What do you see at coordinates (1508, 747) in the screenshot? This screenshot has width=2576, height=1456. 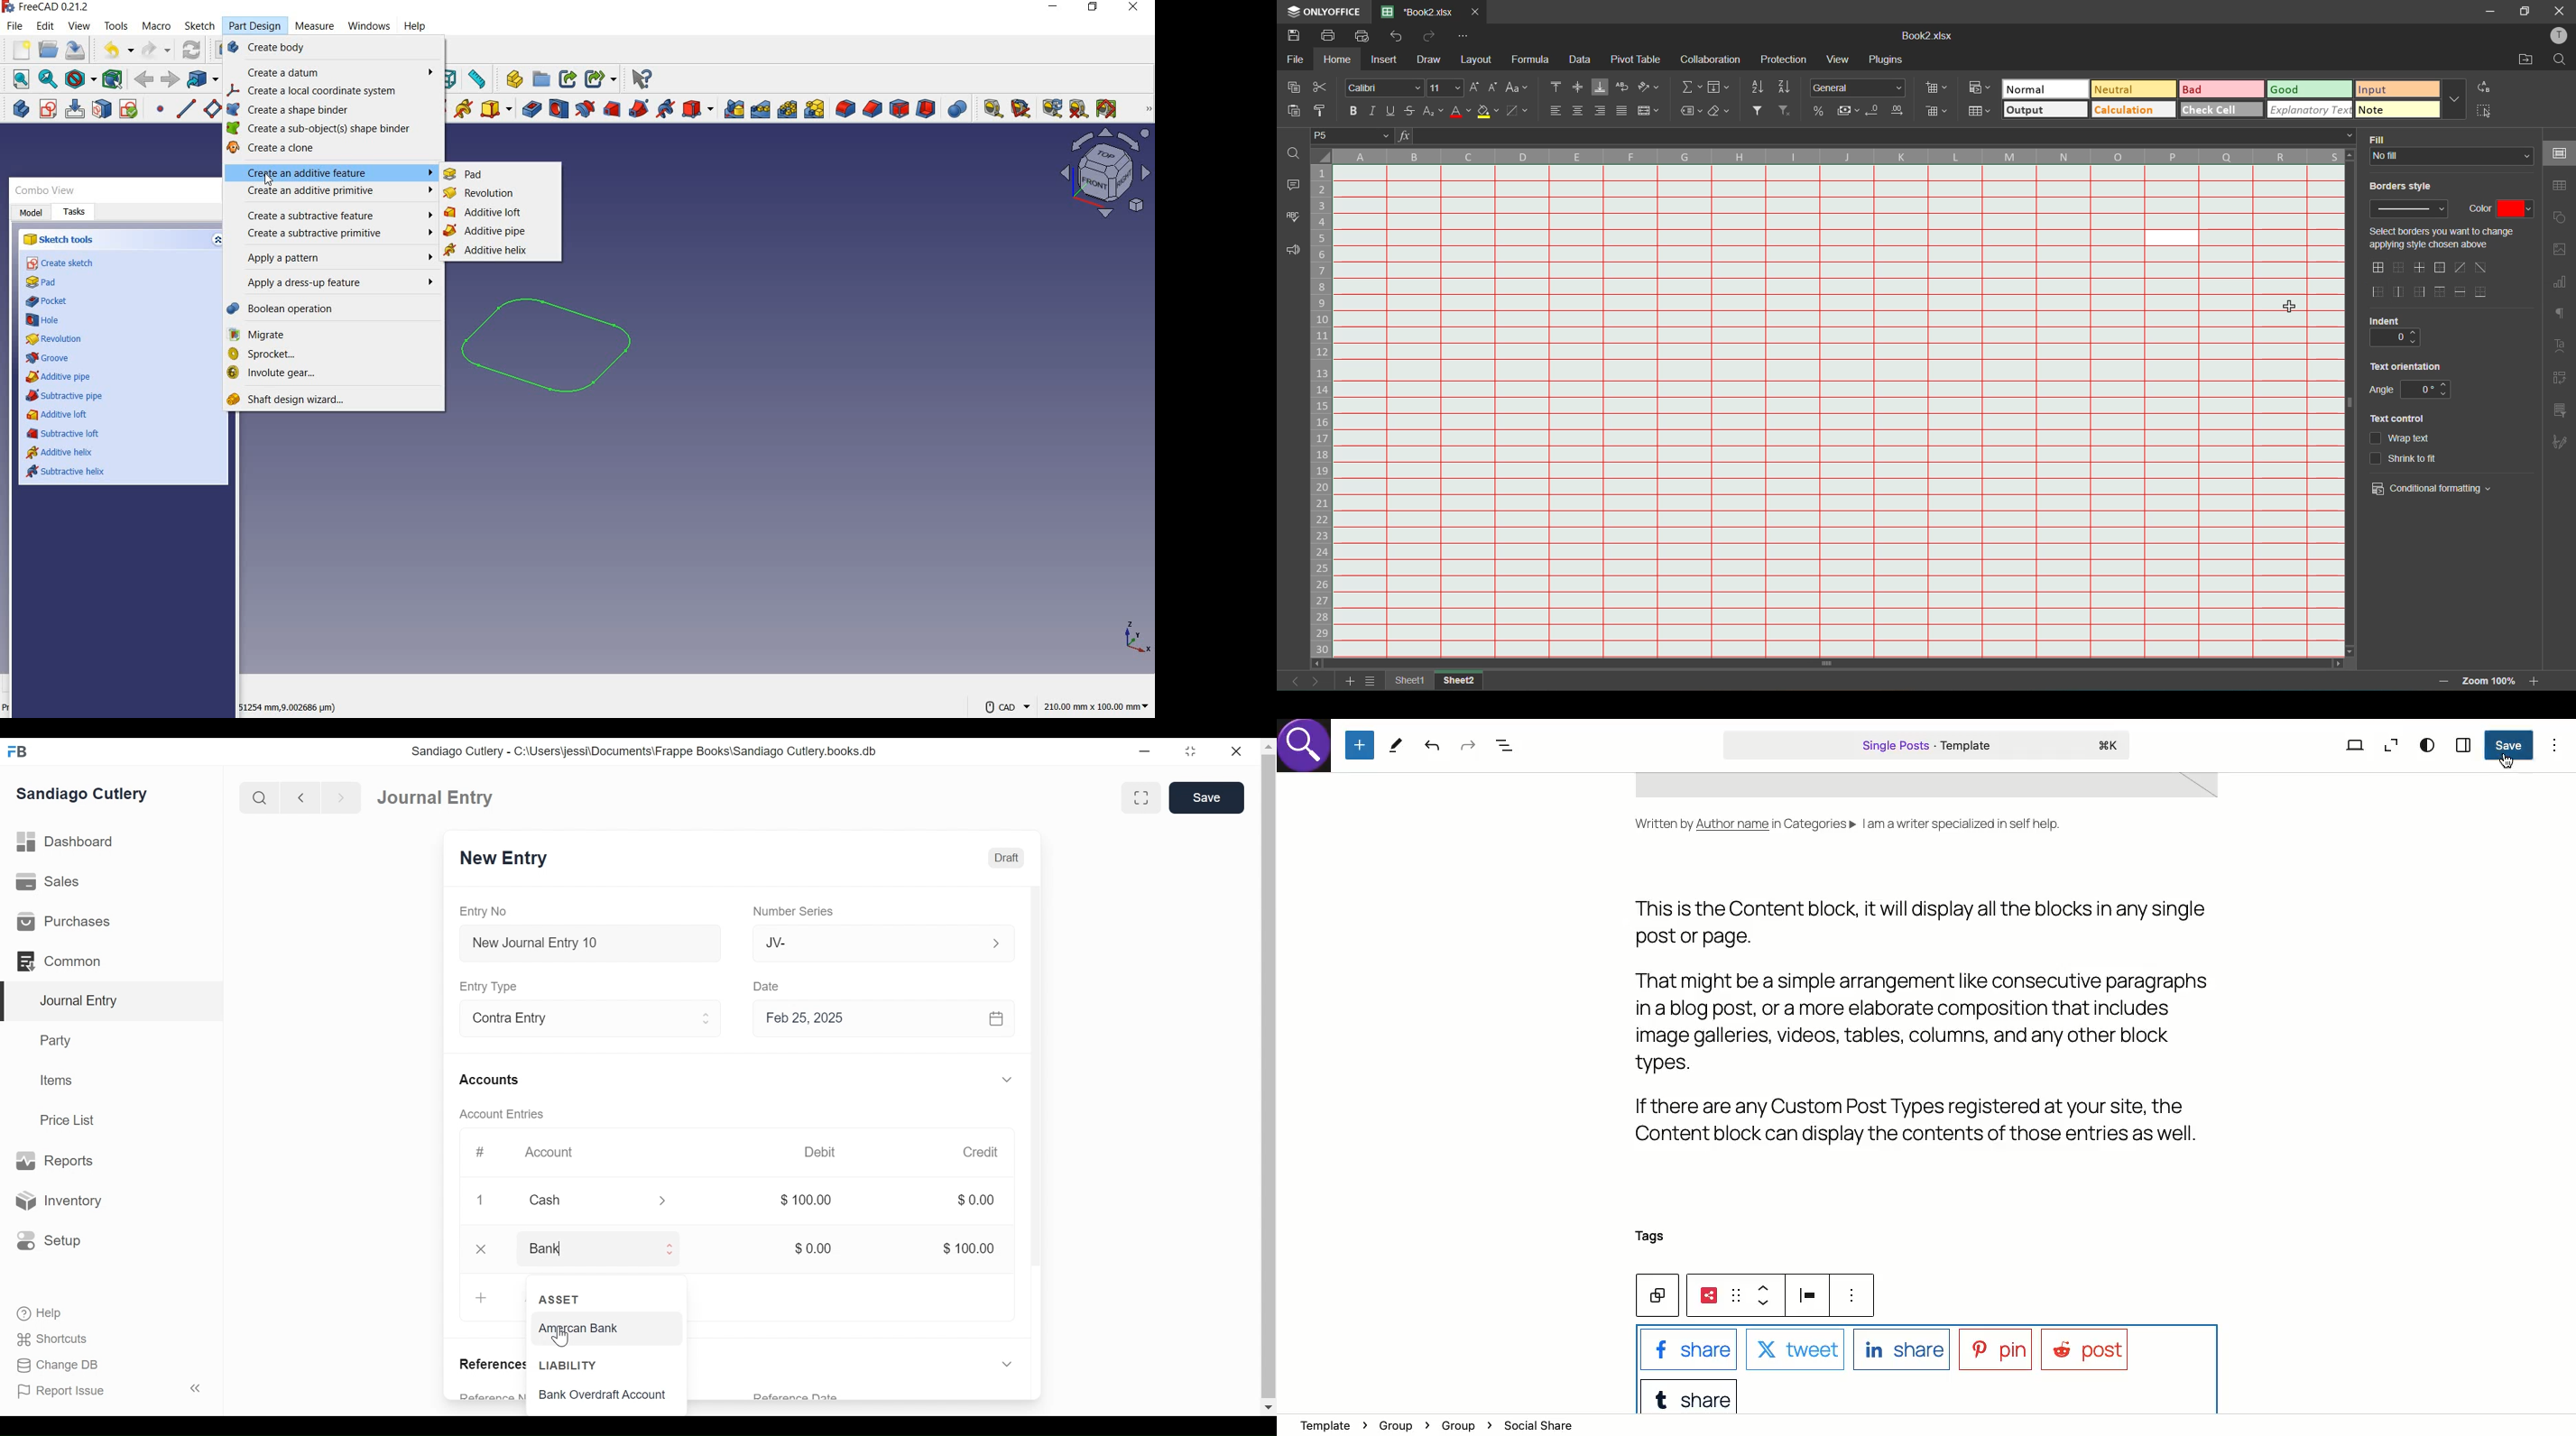 I see `Document overview` at bounding box center [1508, 747].